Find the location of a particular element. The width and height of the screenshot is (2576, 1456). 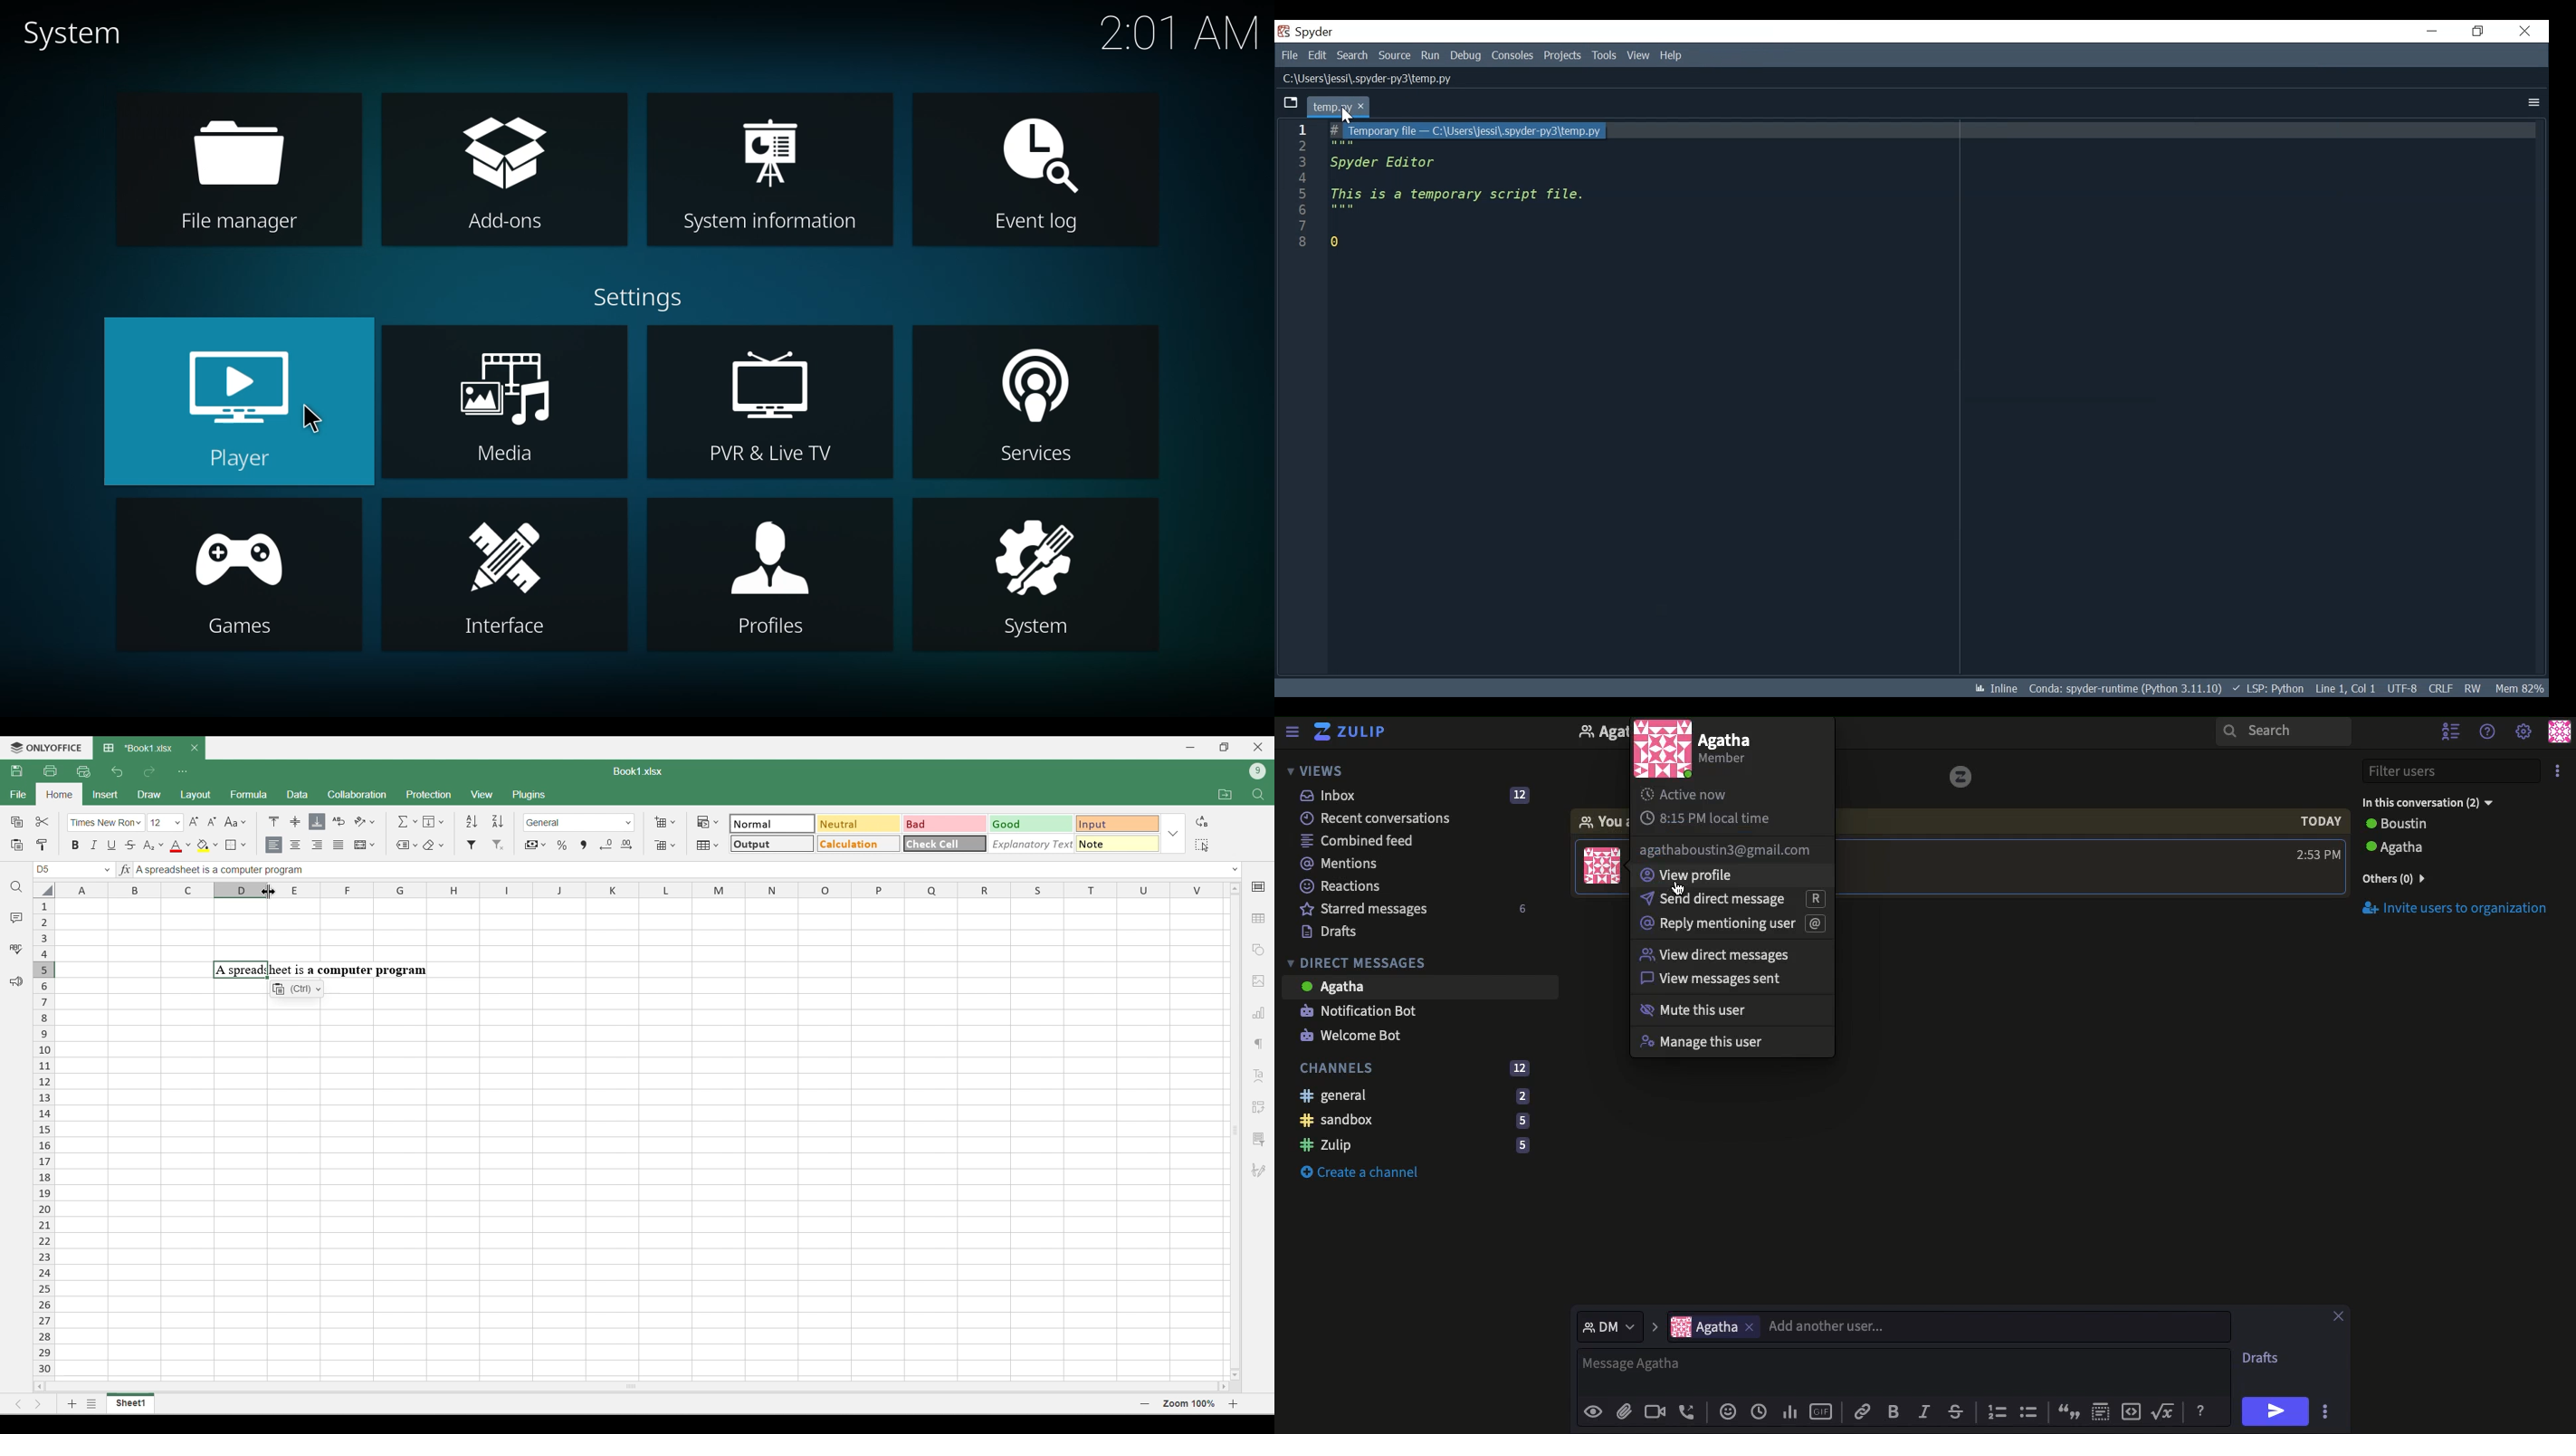

A spreadsheet is a computer program is located at coordinates (308, 870).